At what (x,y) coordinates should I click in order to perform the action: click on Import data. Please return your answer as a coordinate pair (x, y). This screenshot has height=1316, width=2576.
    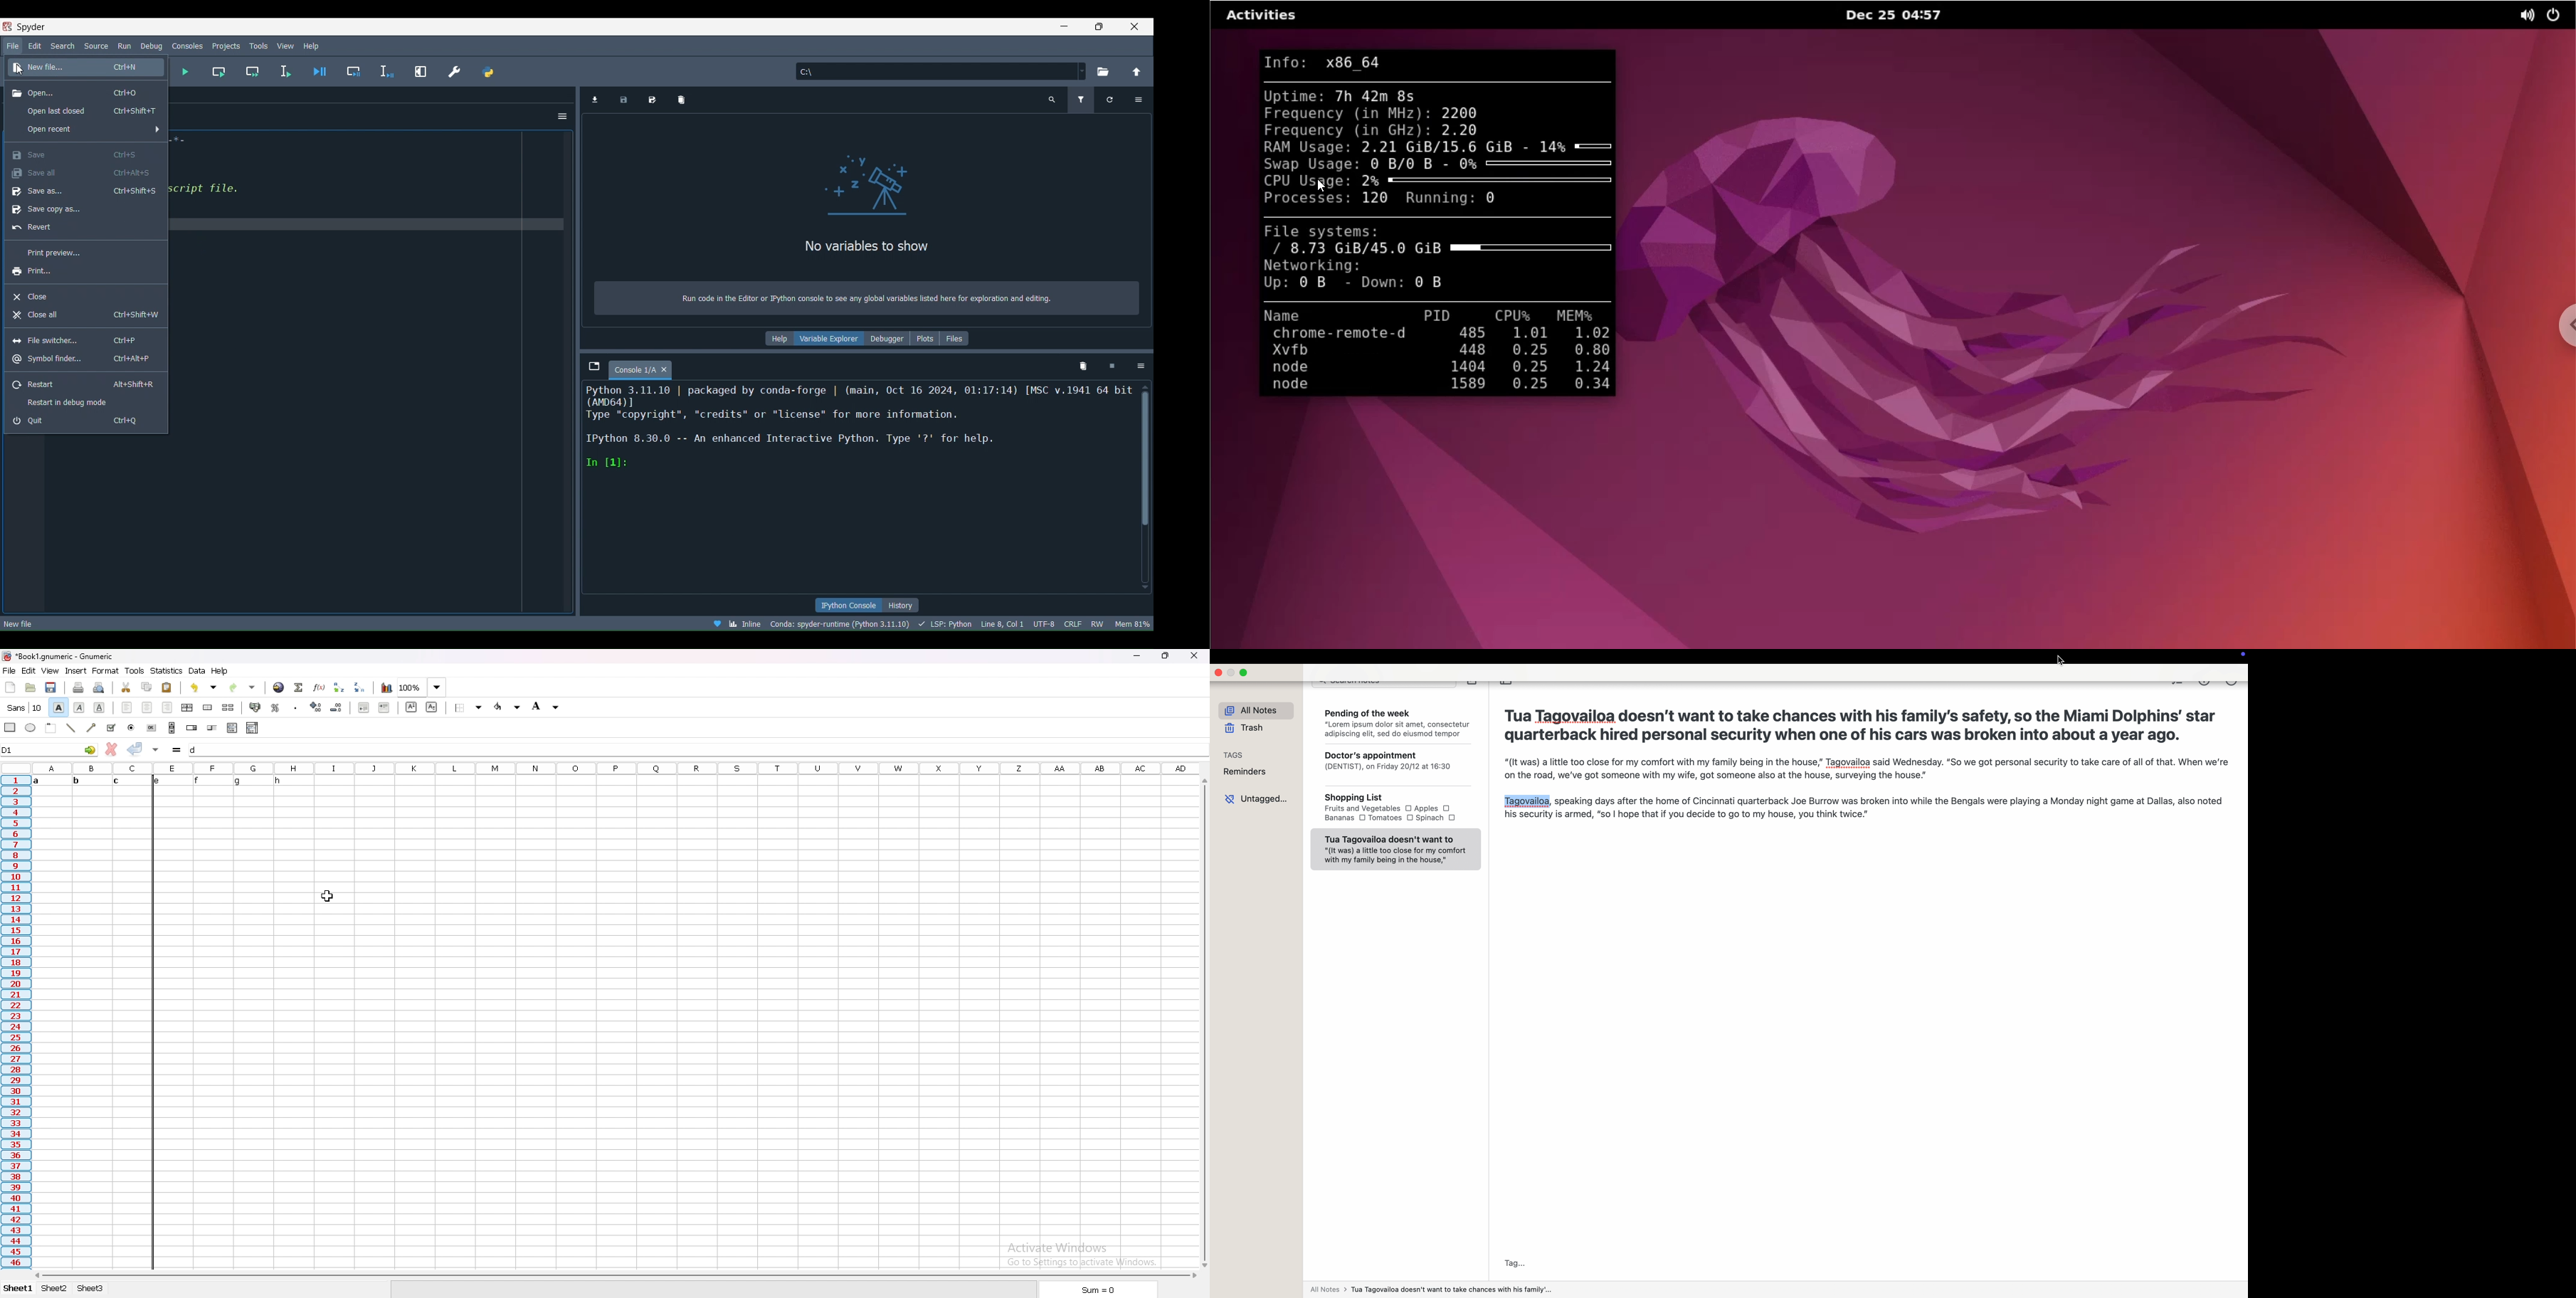
    Looking at the image, I should click on (597, 99).